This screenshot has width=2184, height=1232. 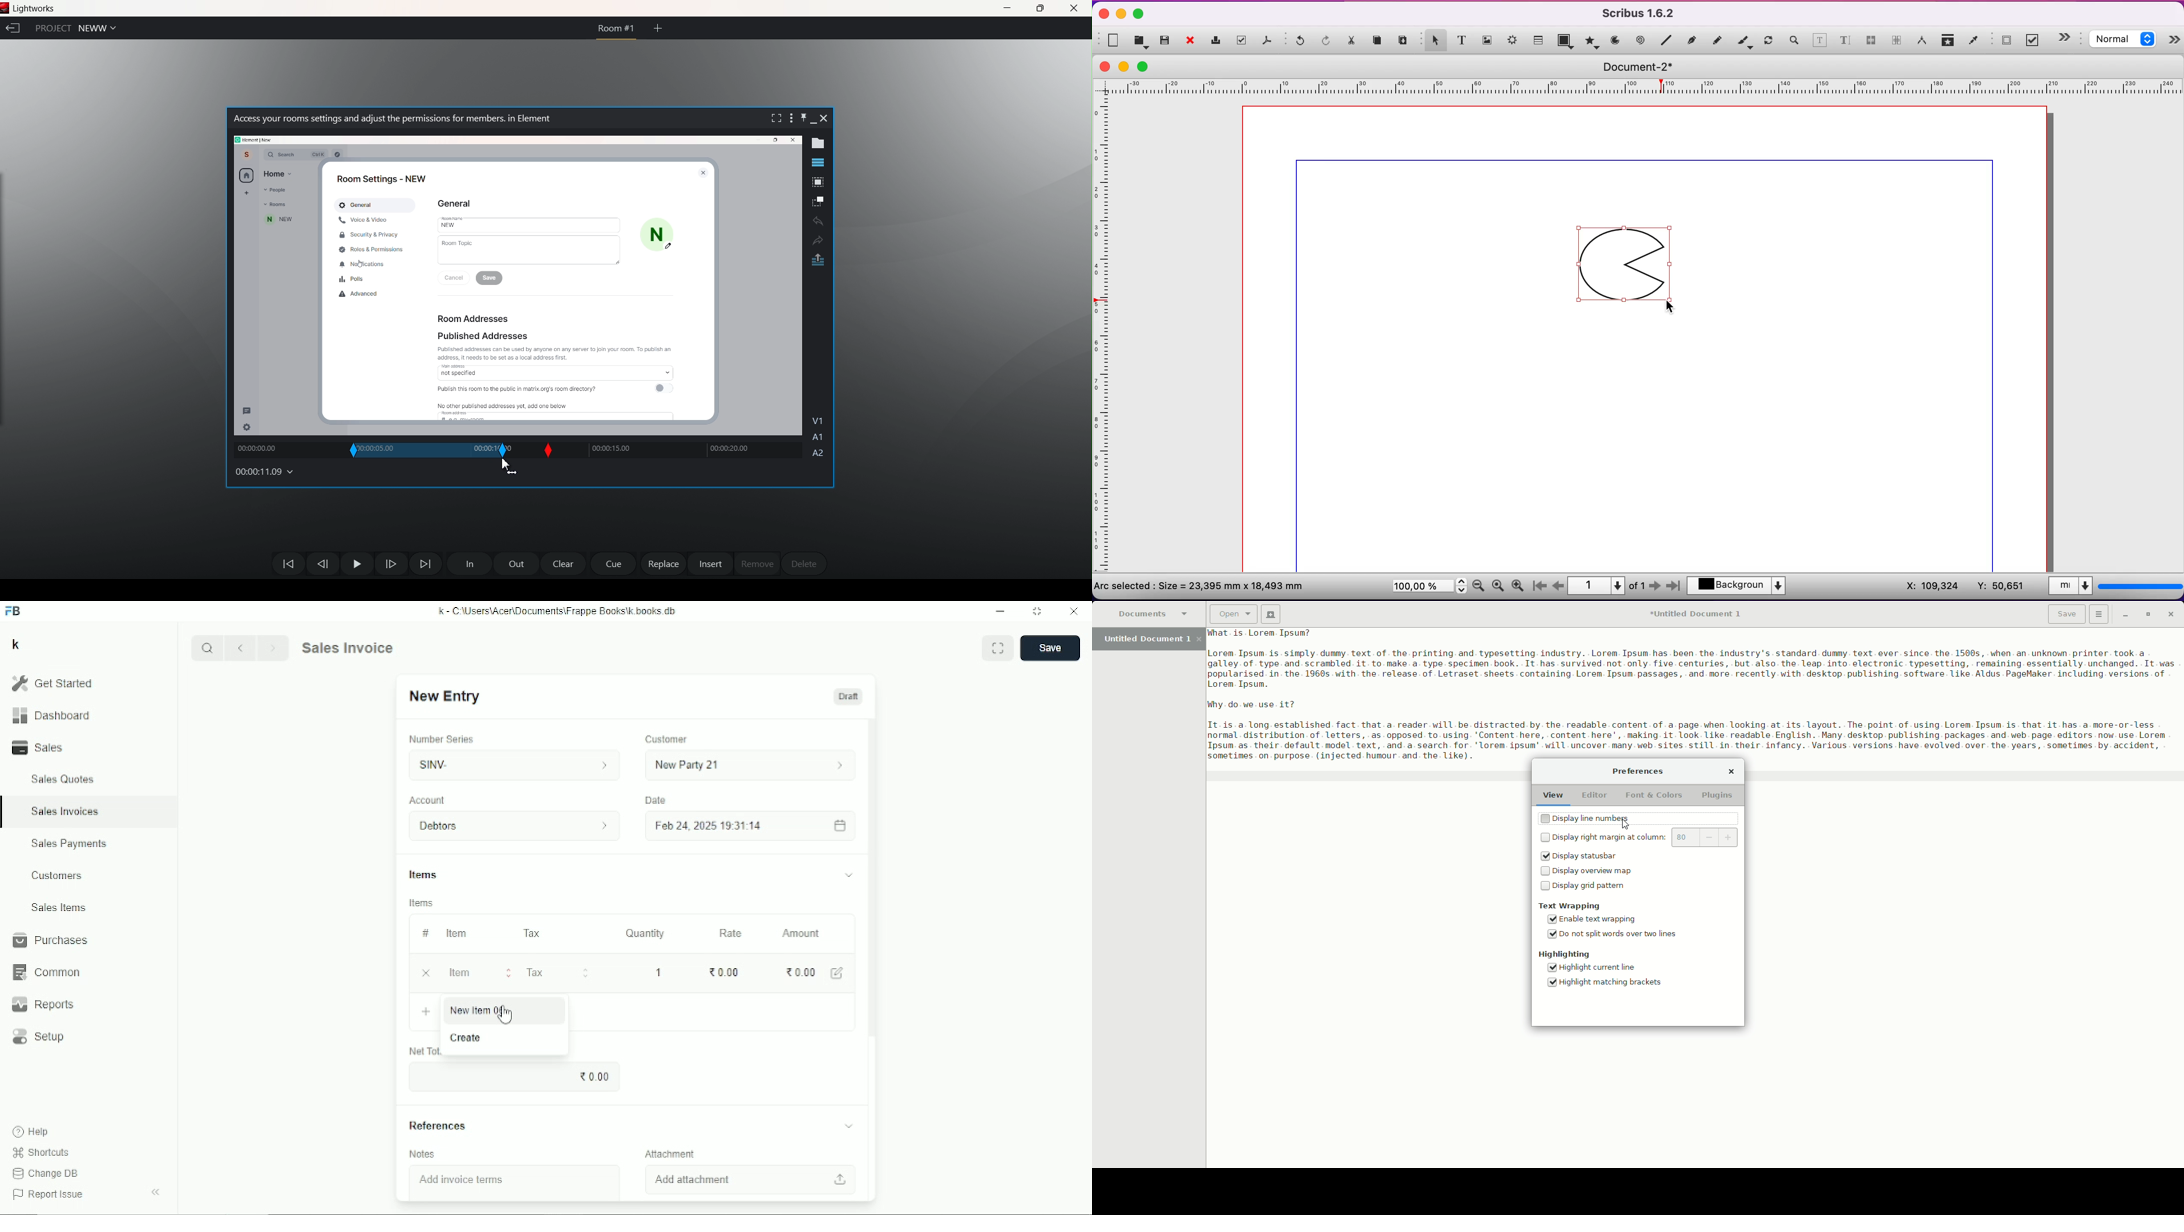 I want to click on Untitled Document 1, so click(x=1697, y=615).